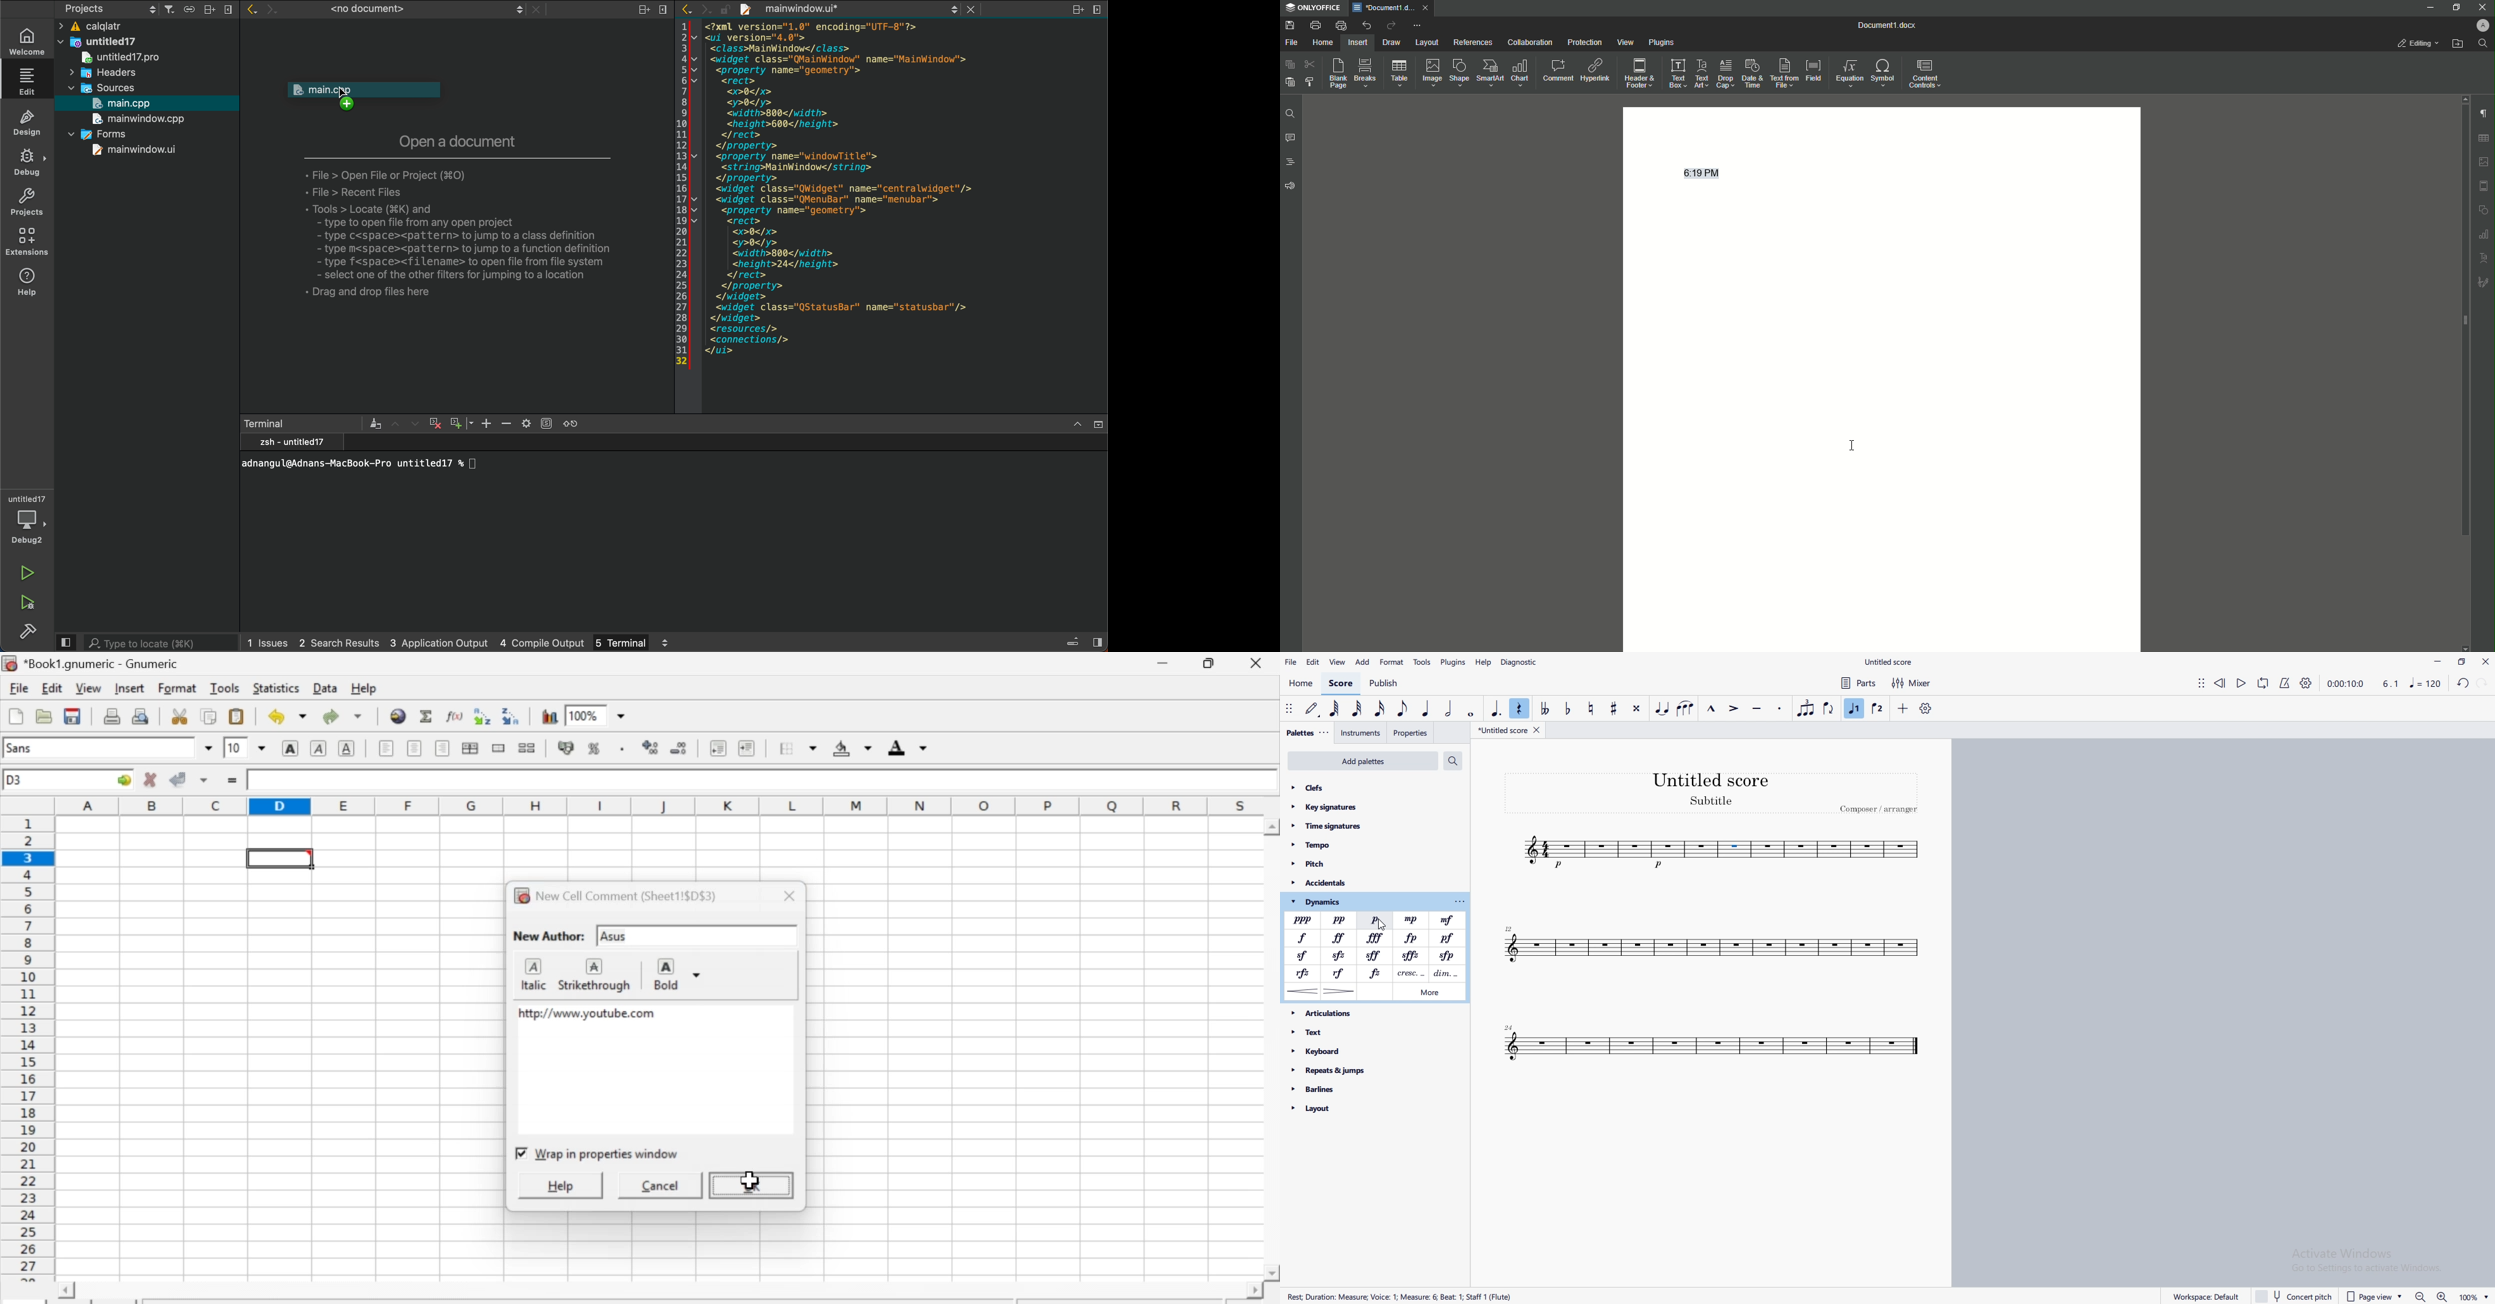 This screenshot has height=1316, width=2520. Describe the element at coordinates (1340, 938) in the screenshot. I see `fortessimo` at that location.